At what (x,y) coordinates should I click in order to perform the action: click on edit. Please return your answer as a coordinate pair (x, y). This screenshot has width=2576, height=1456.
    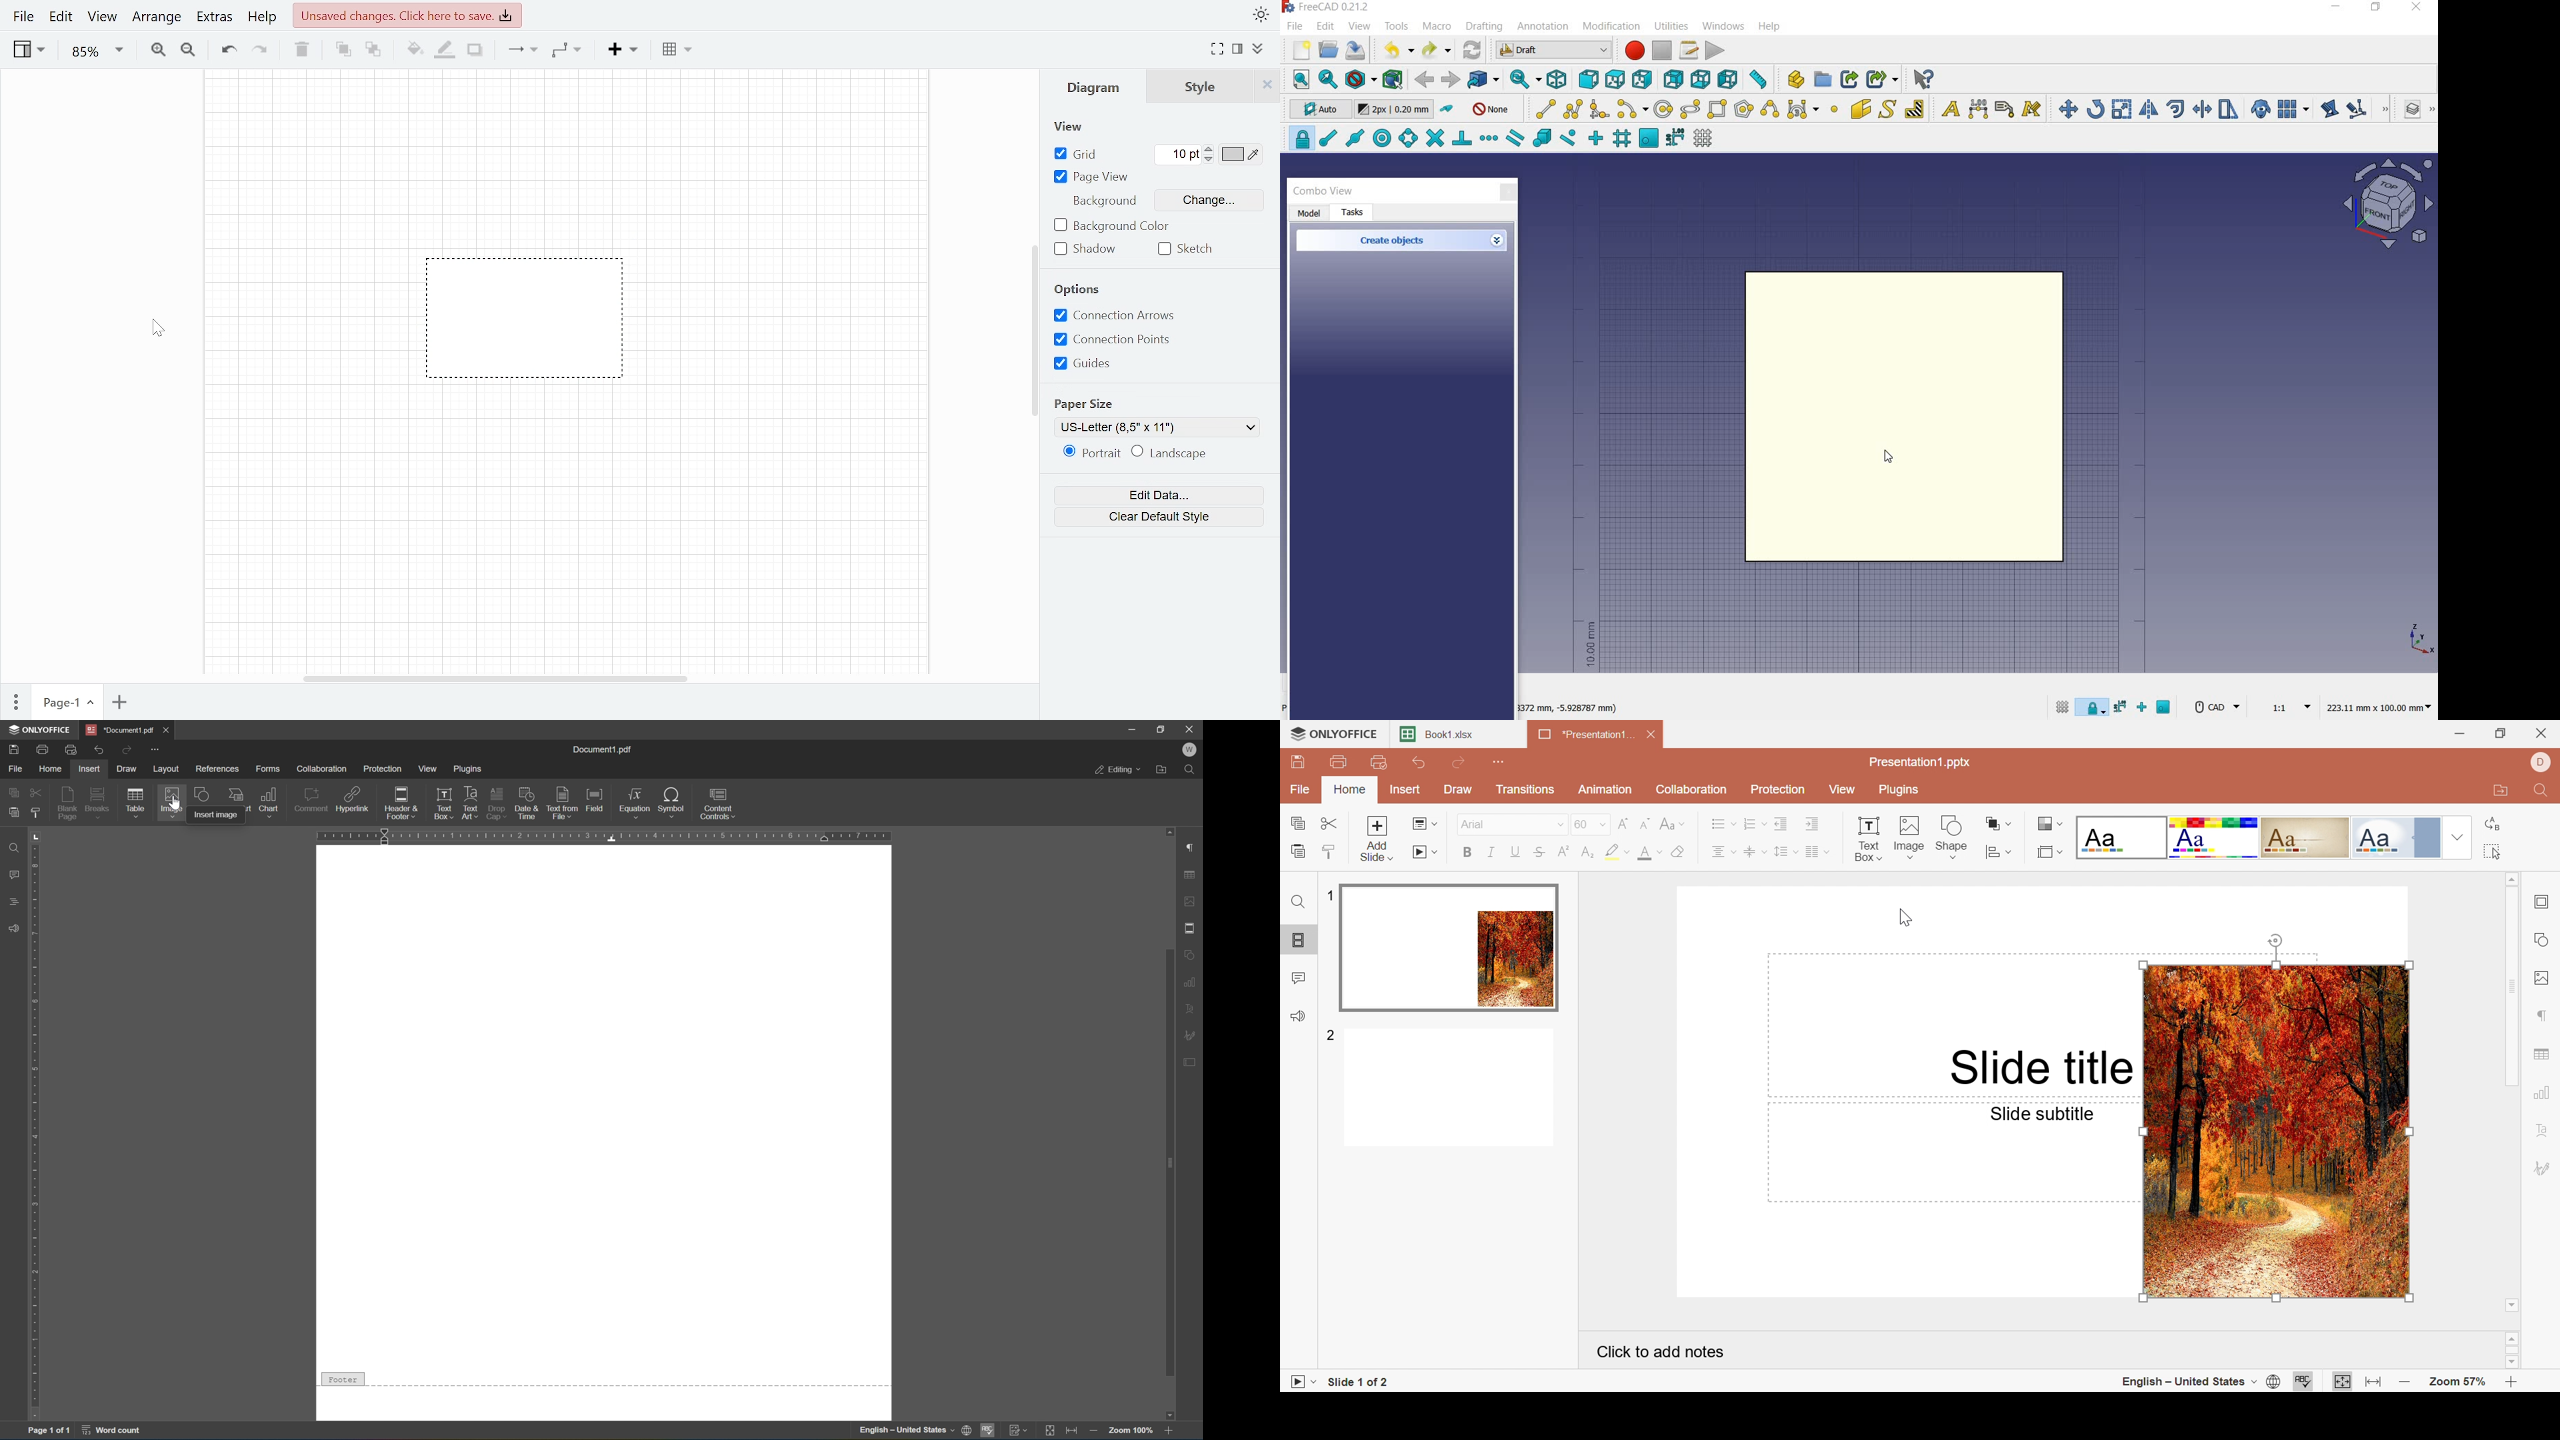
    Looking at the image, I should click on (1326, 27).